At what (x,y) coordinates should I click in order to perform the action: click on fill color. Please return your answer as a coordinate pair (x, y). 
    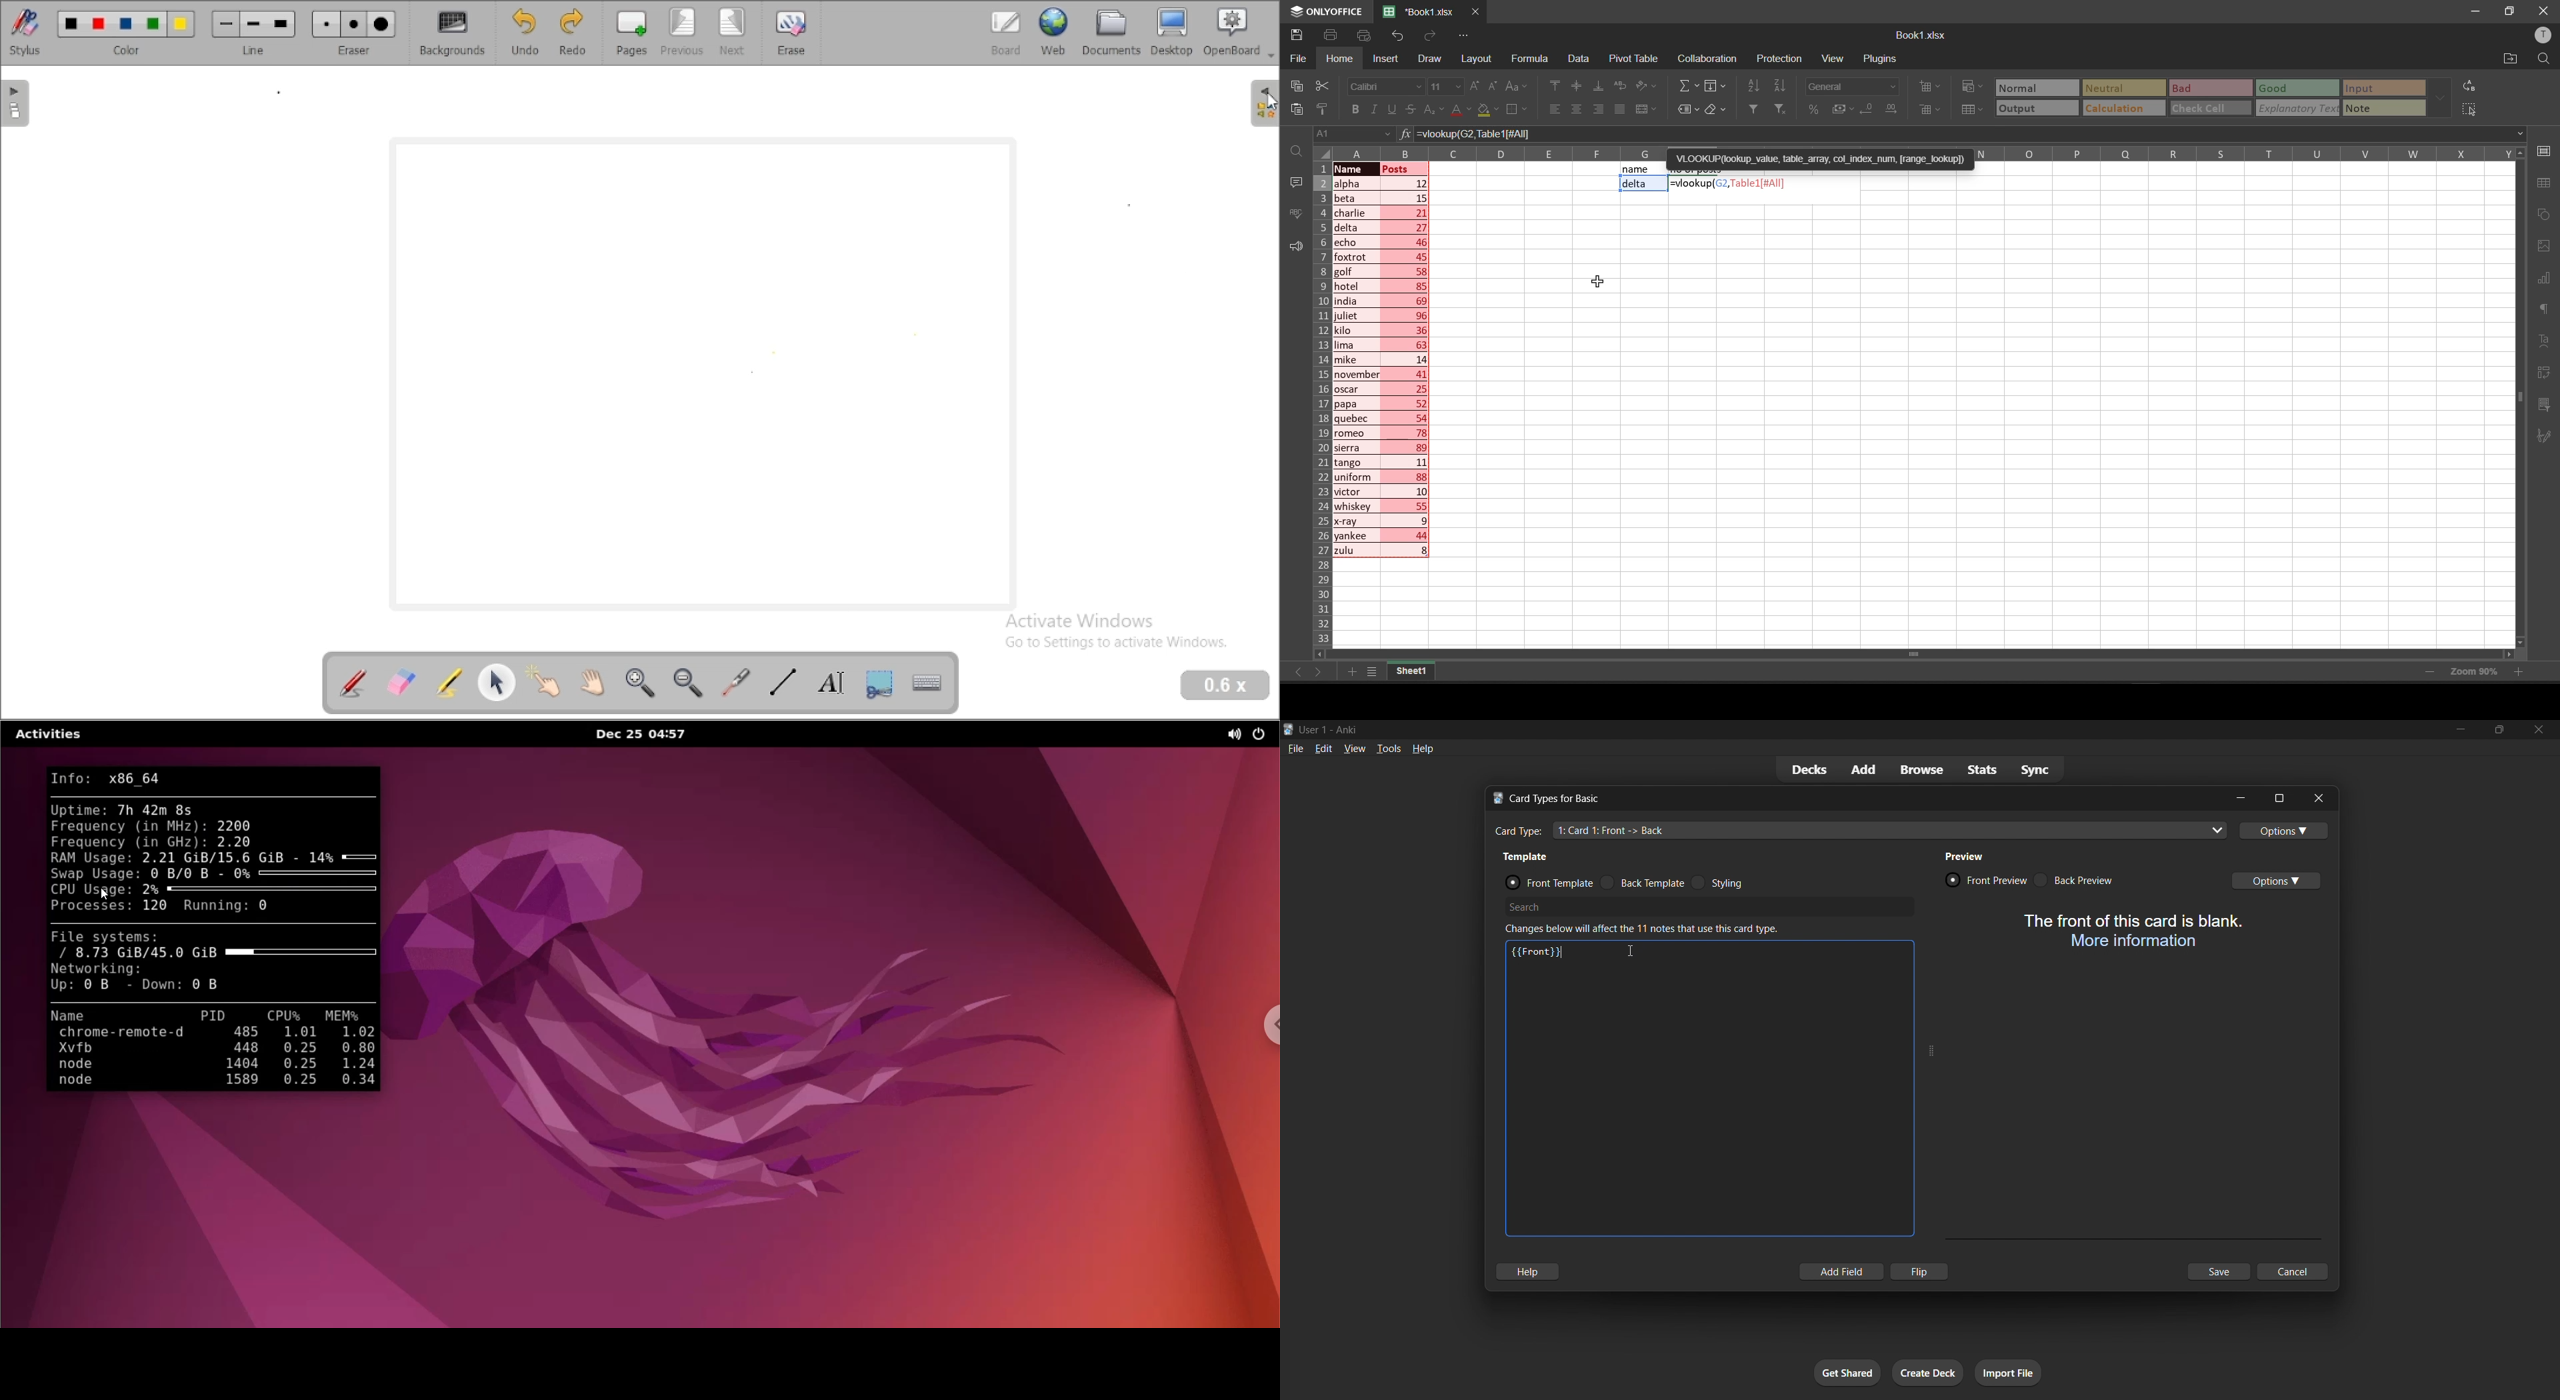
    Looking at the image, I should click on (1489, 111).